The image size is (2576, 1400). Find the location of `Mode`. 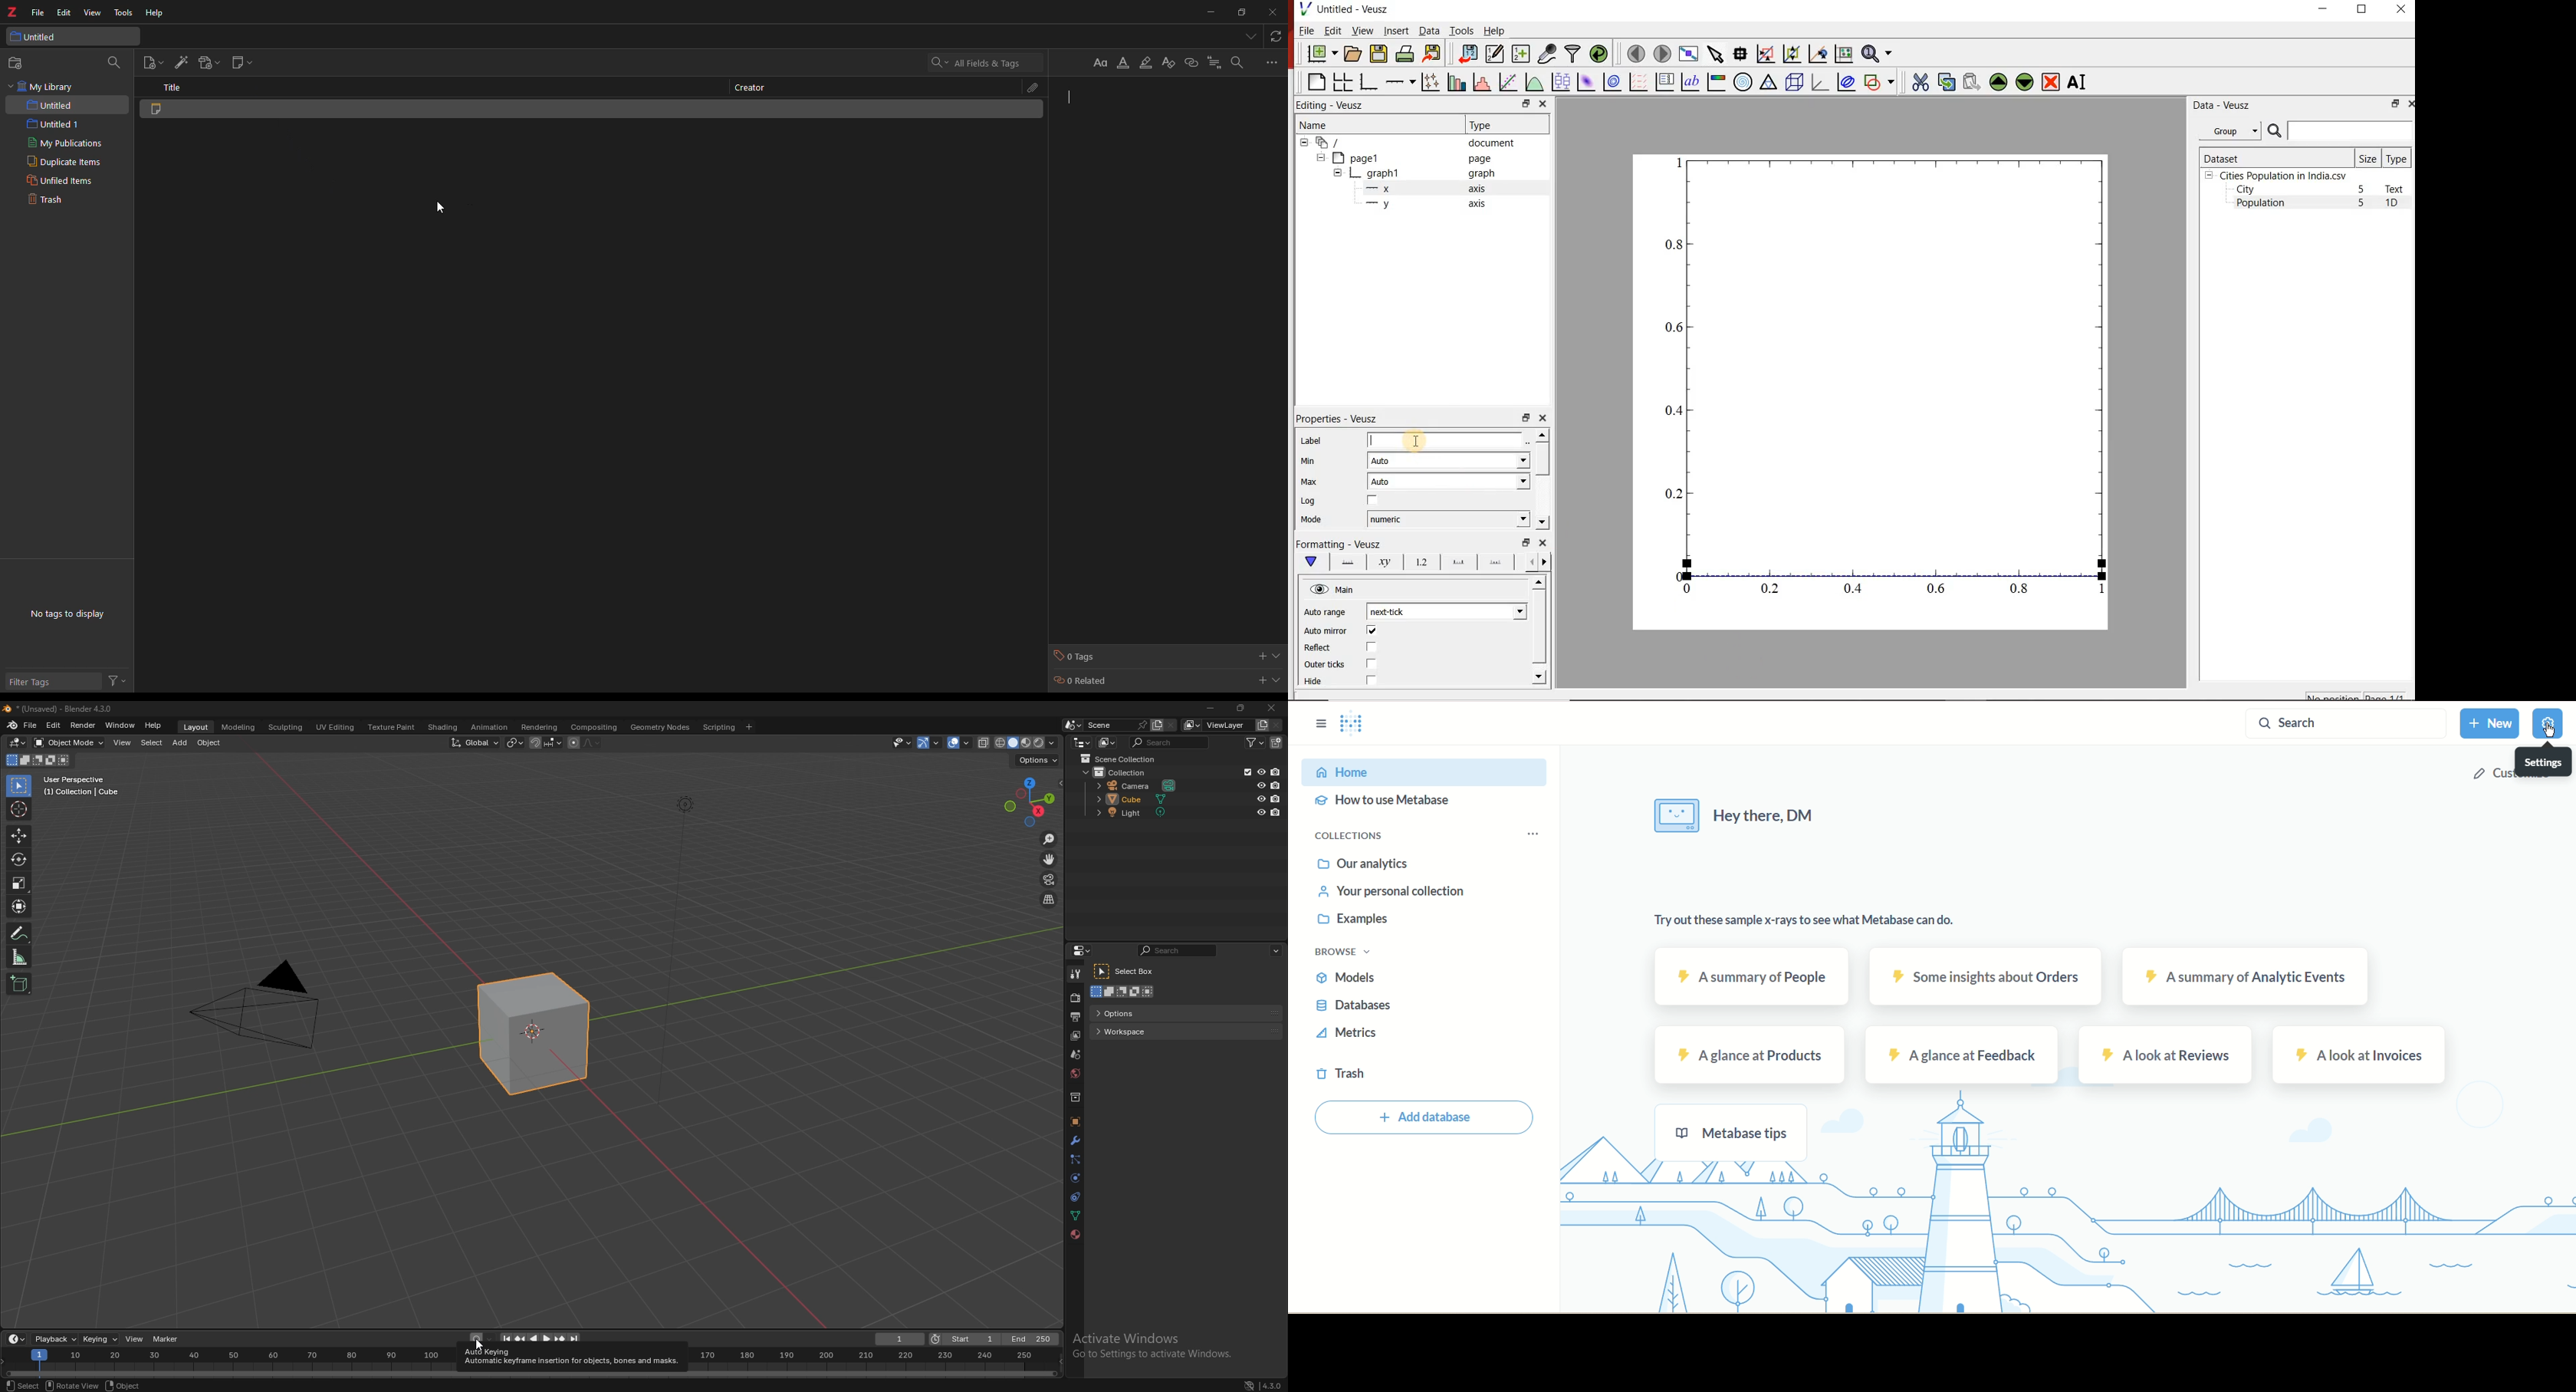

Mode is located at coordinates (1315, 520).